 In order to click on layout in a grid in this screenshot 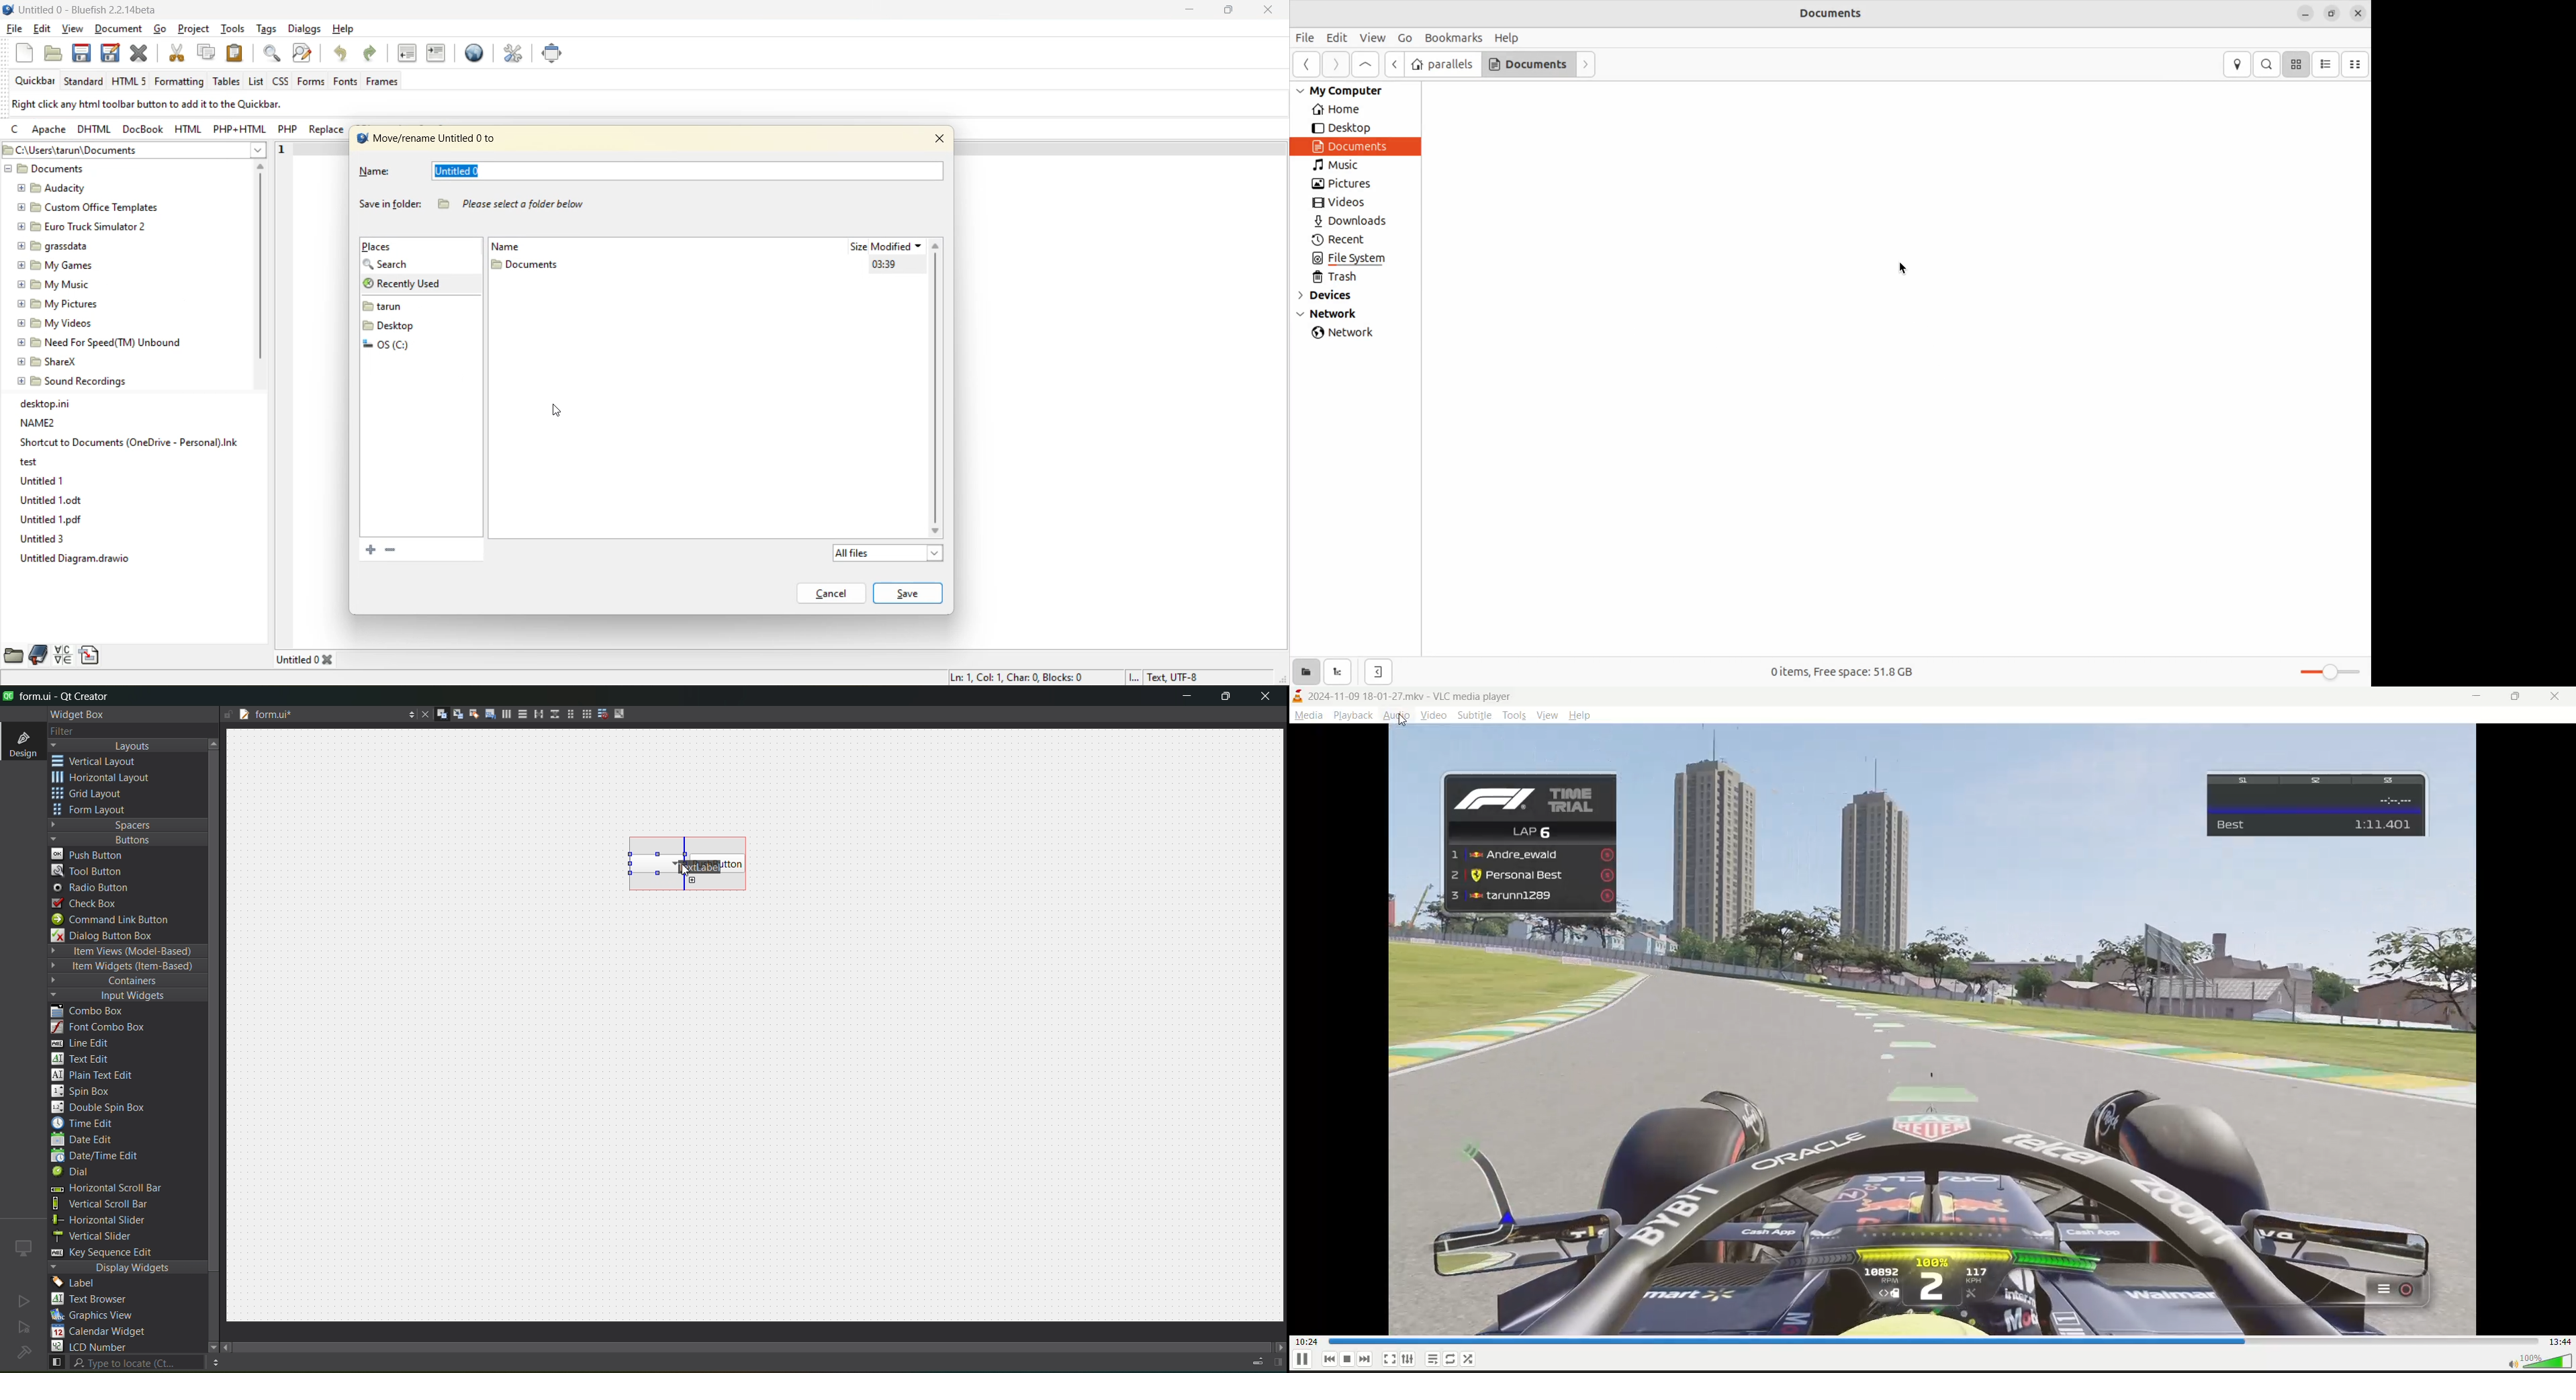, I will do `click(582, 714)`.